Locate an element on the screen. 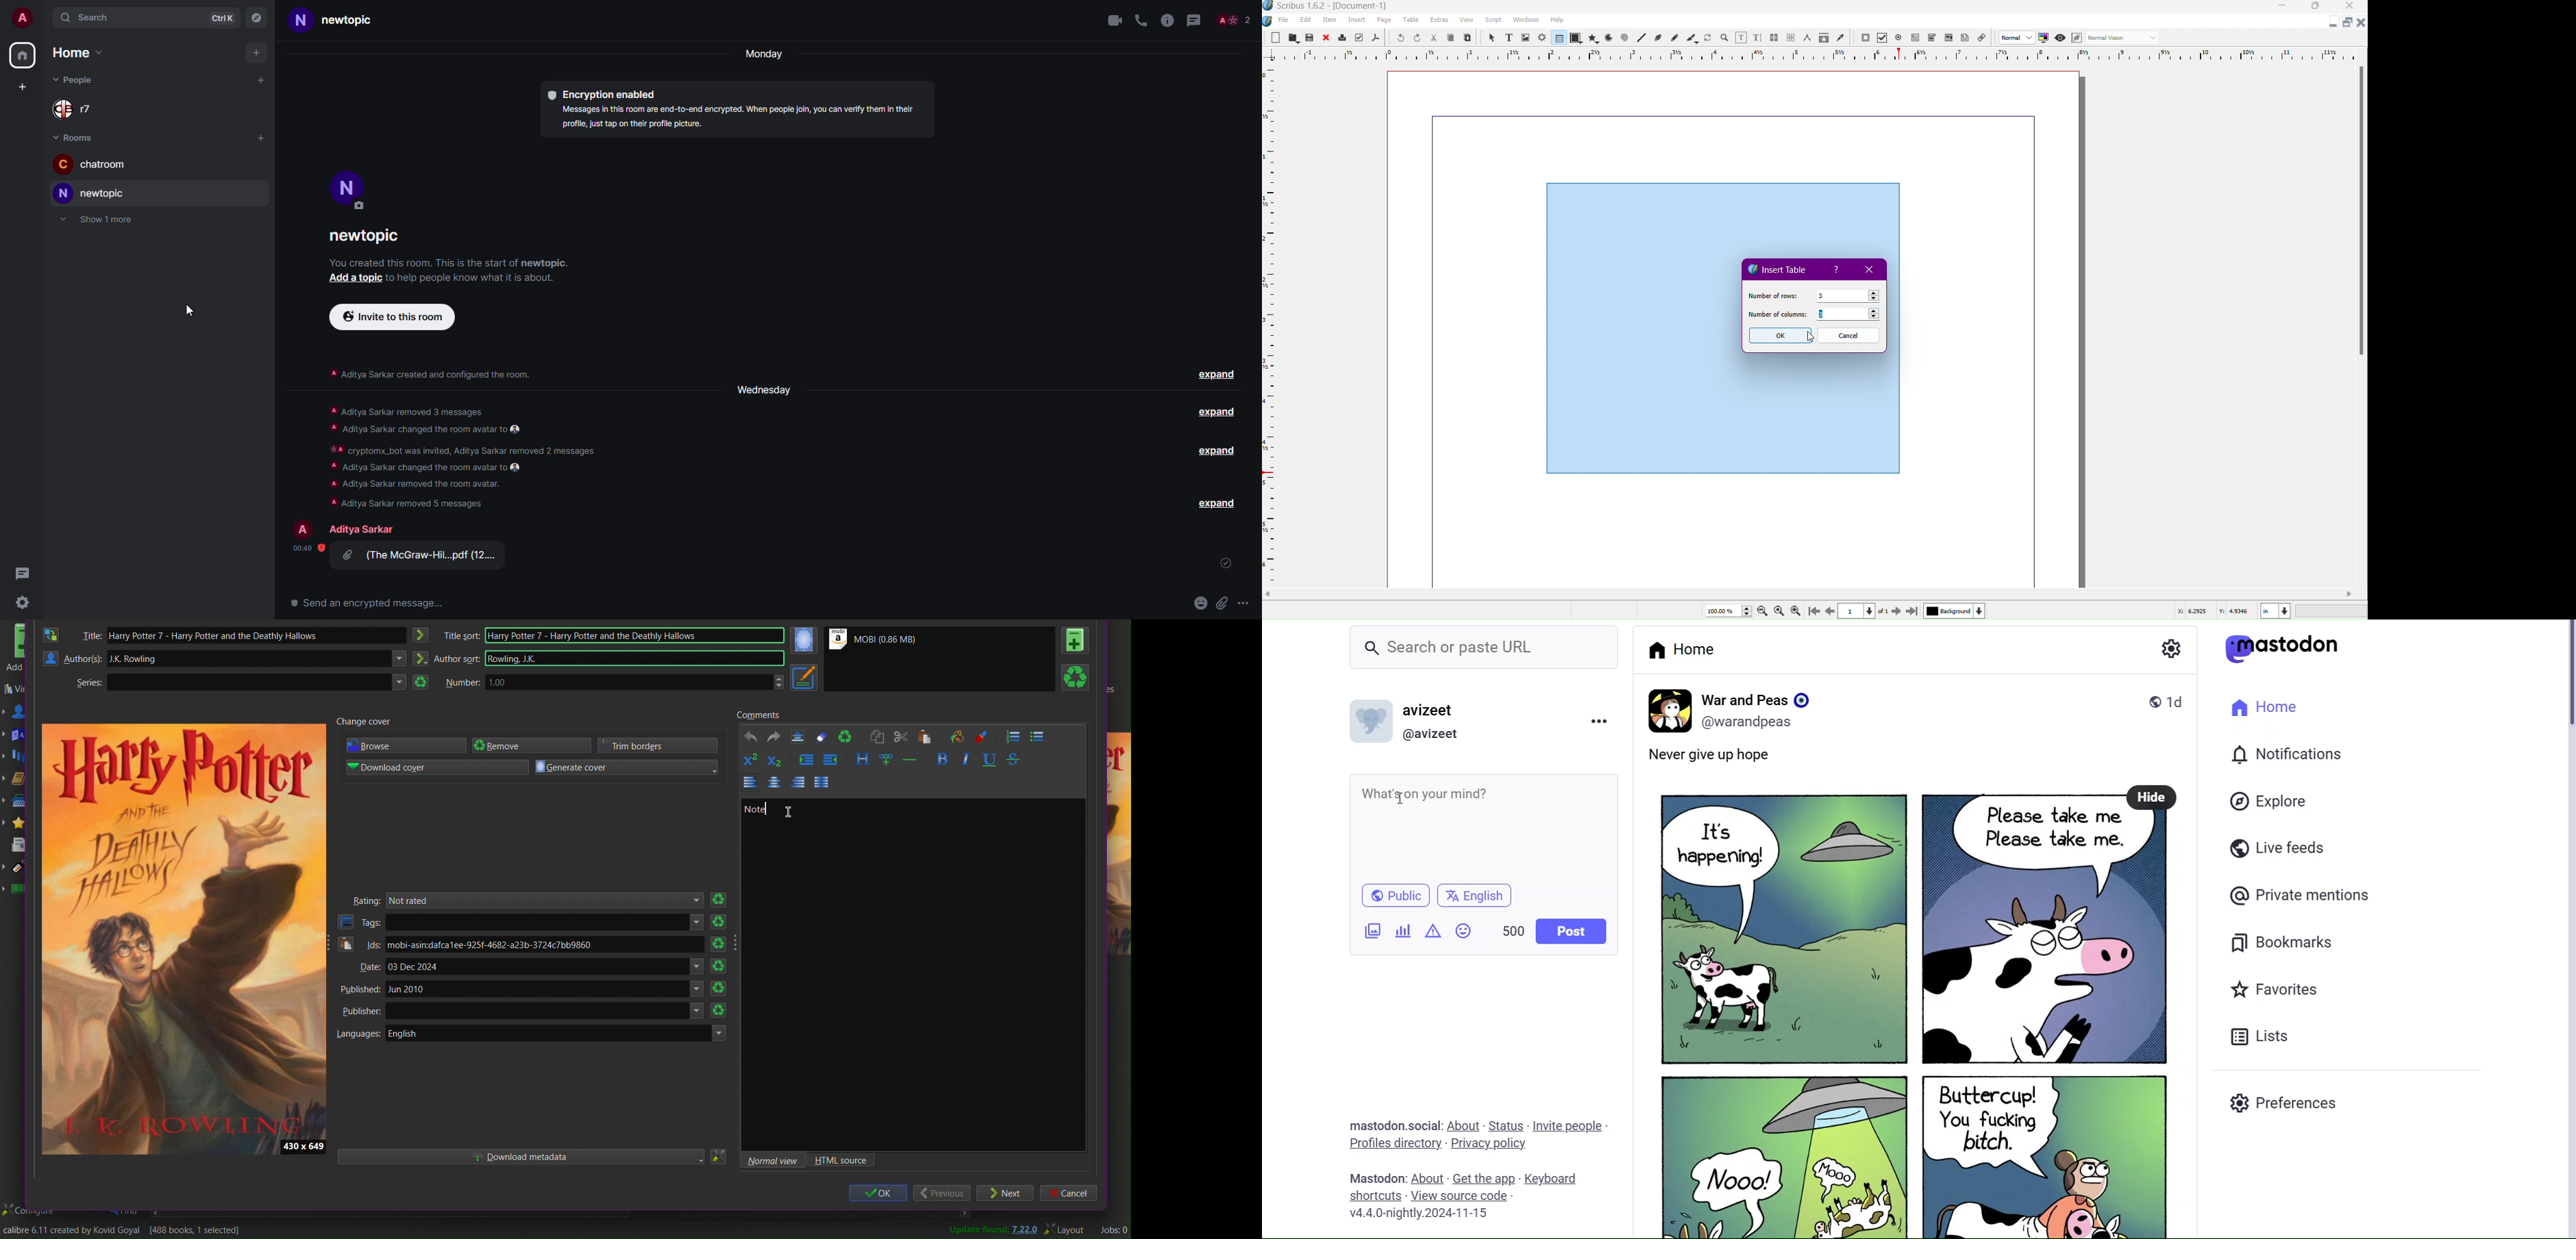  Page is located at coordinates (1385, 20).